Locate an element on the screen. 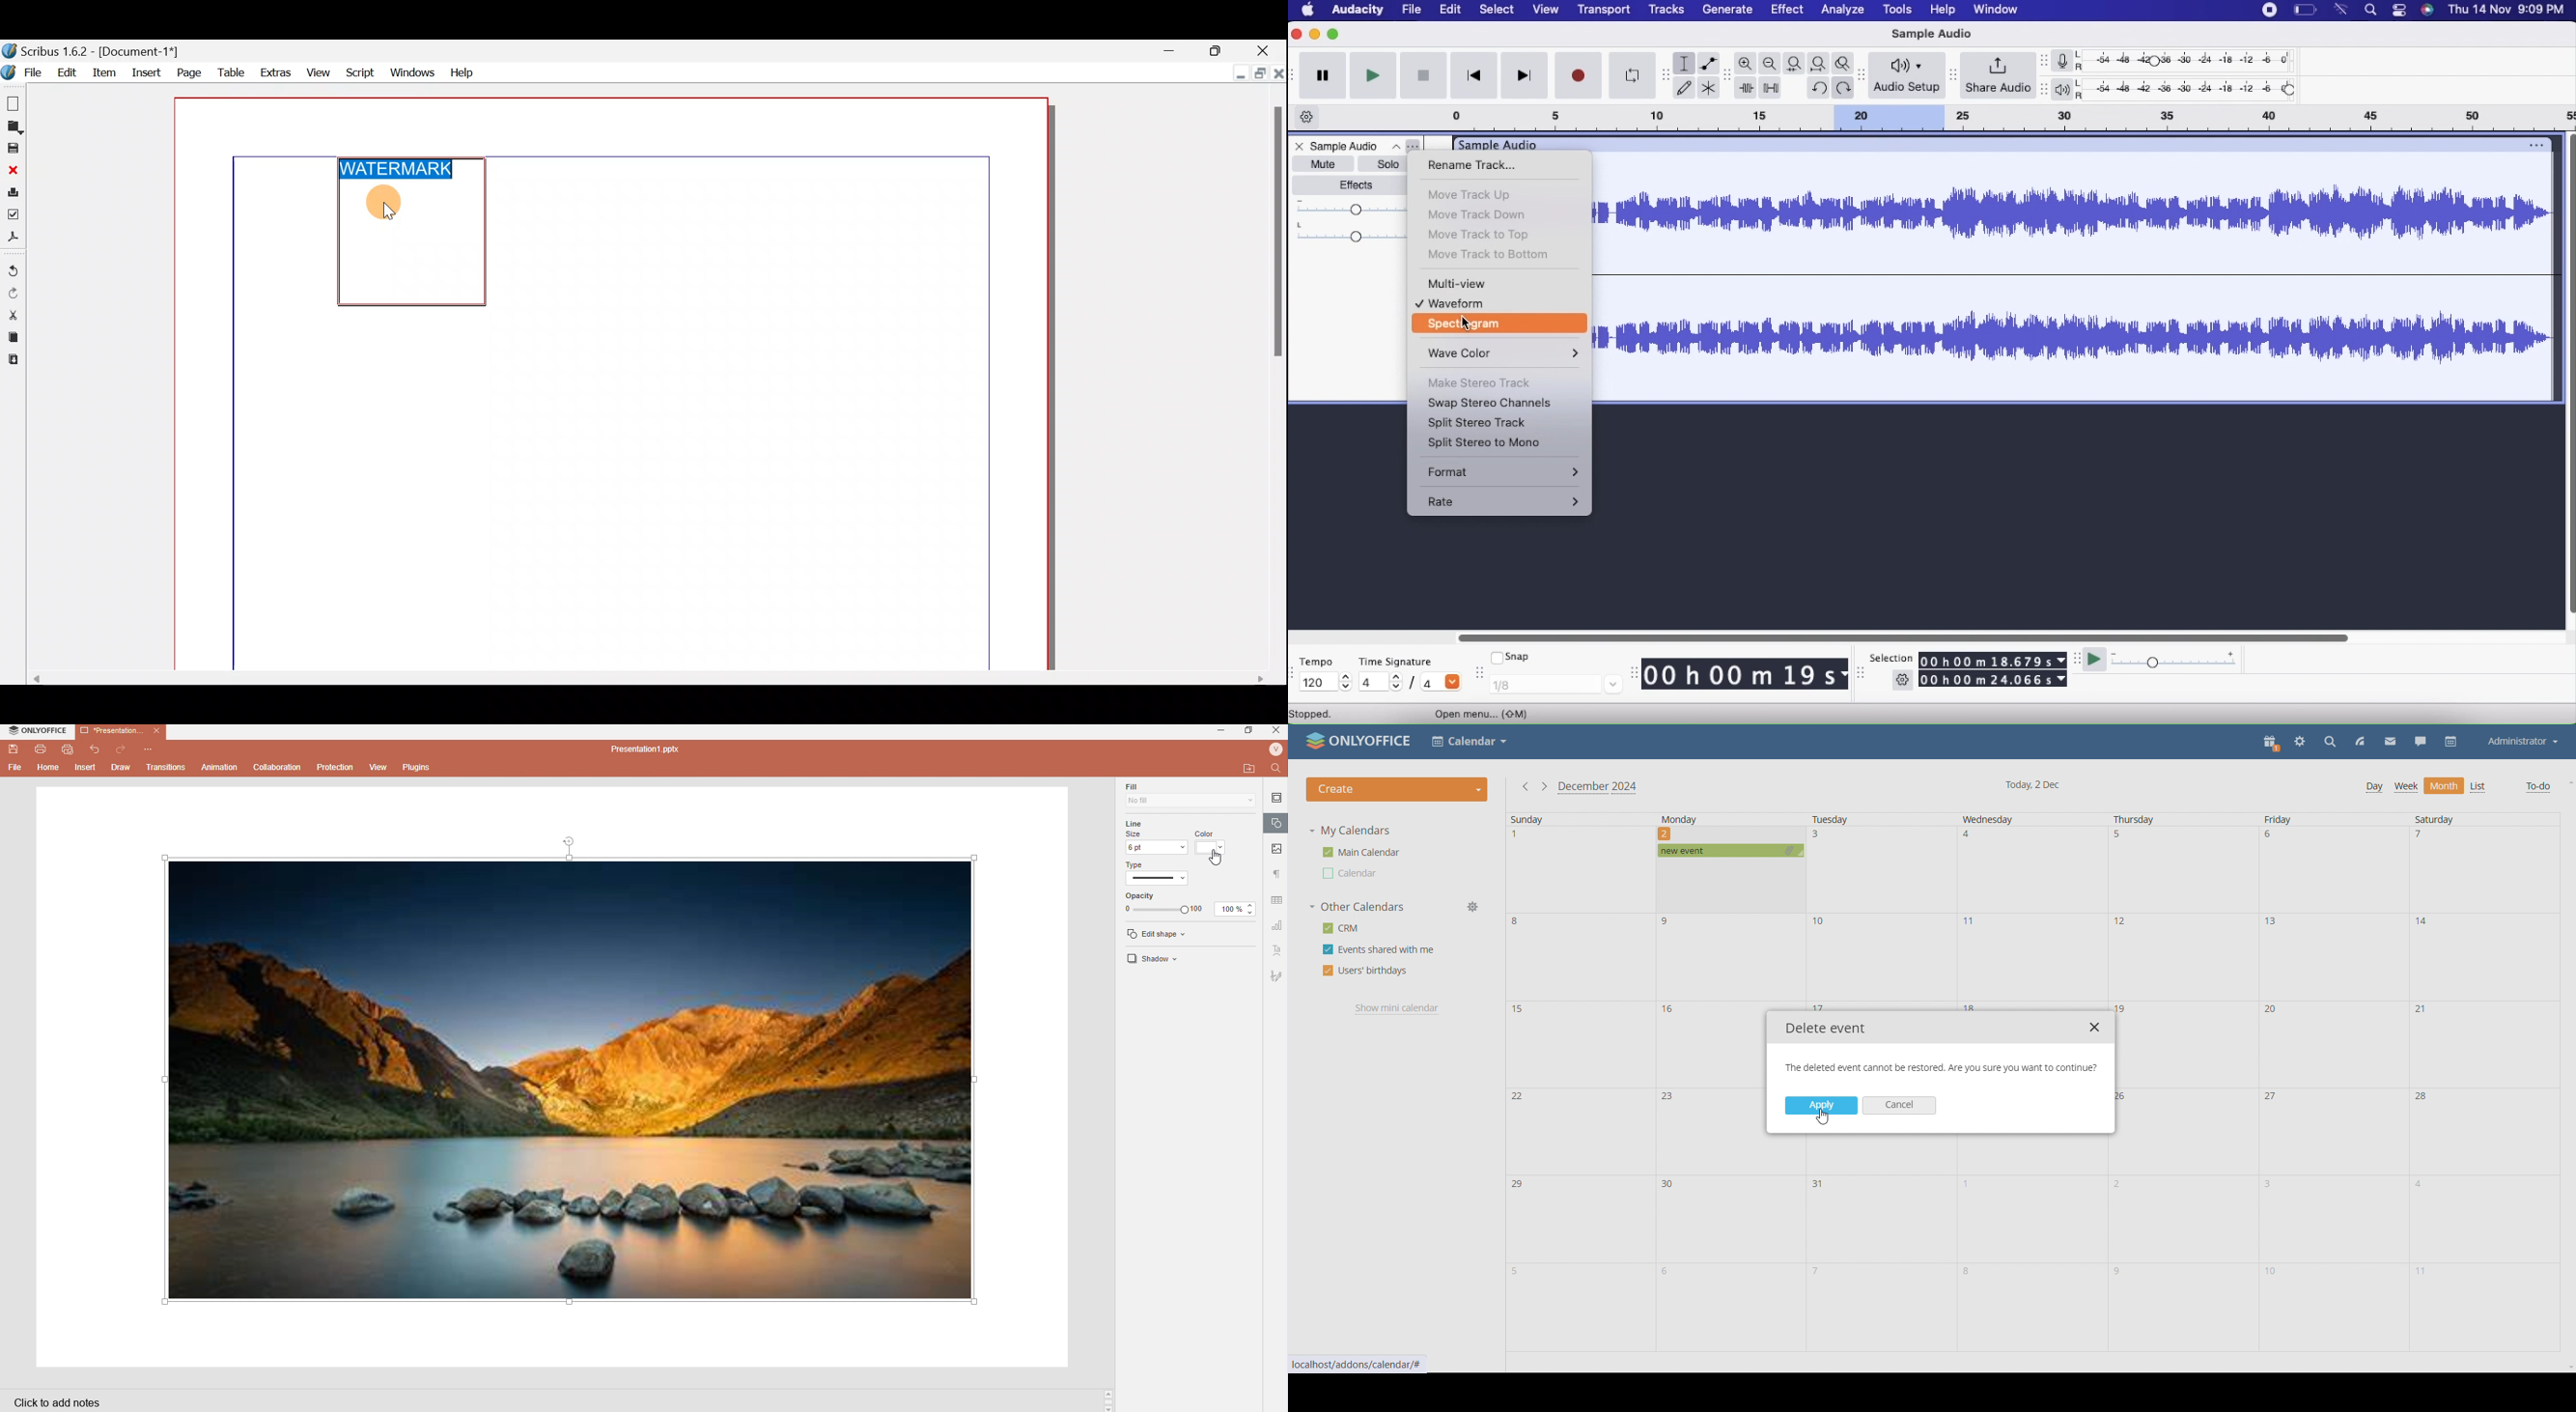 The width and height of the screenshot is (2576, 1428). 4 is located at coordinates (1971, 839).